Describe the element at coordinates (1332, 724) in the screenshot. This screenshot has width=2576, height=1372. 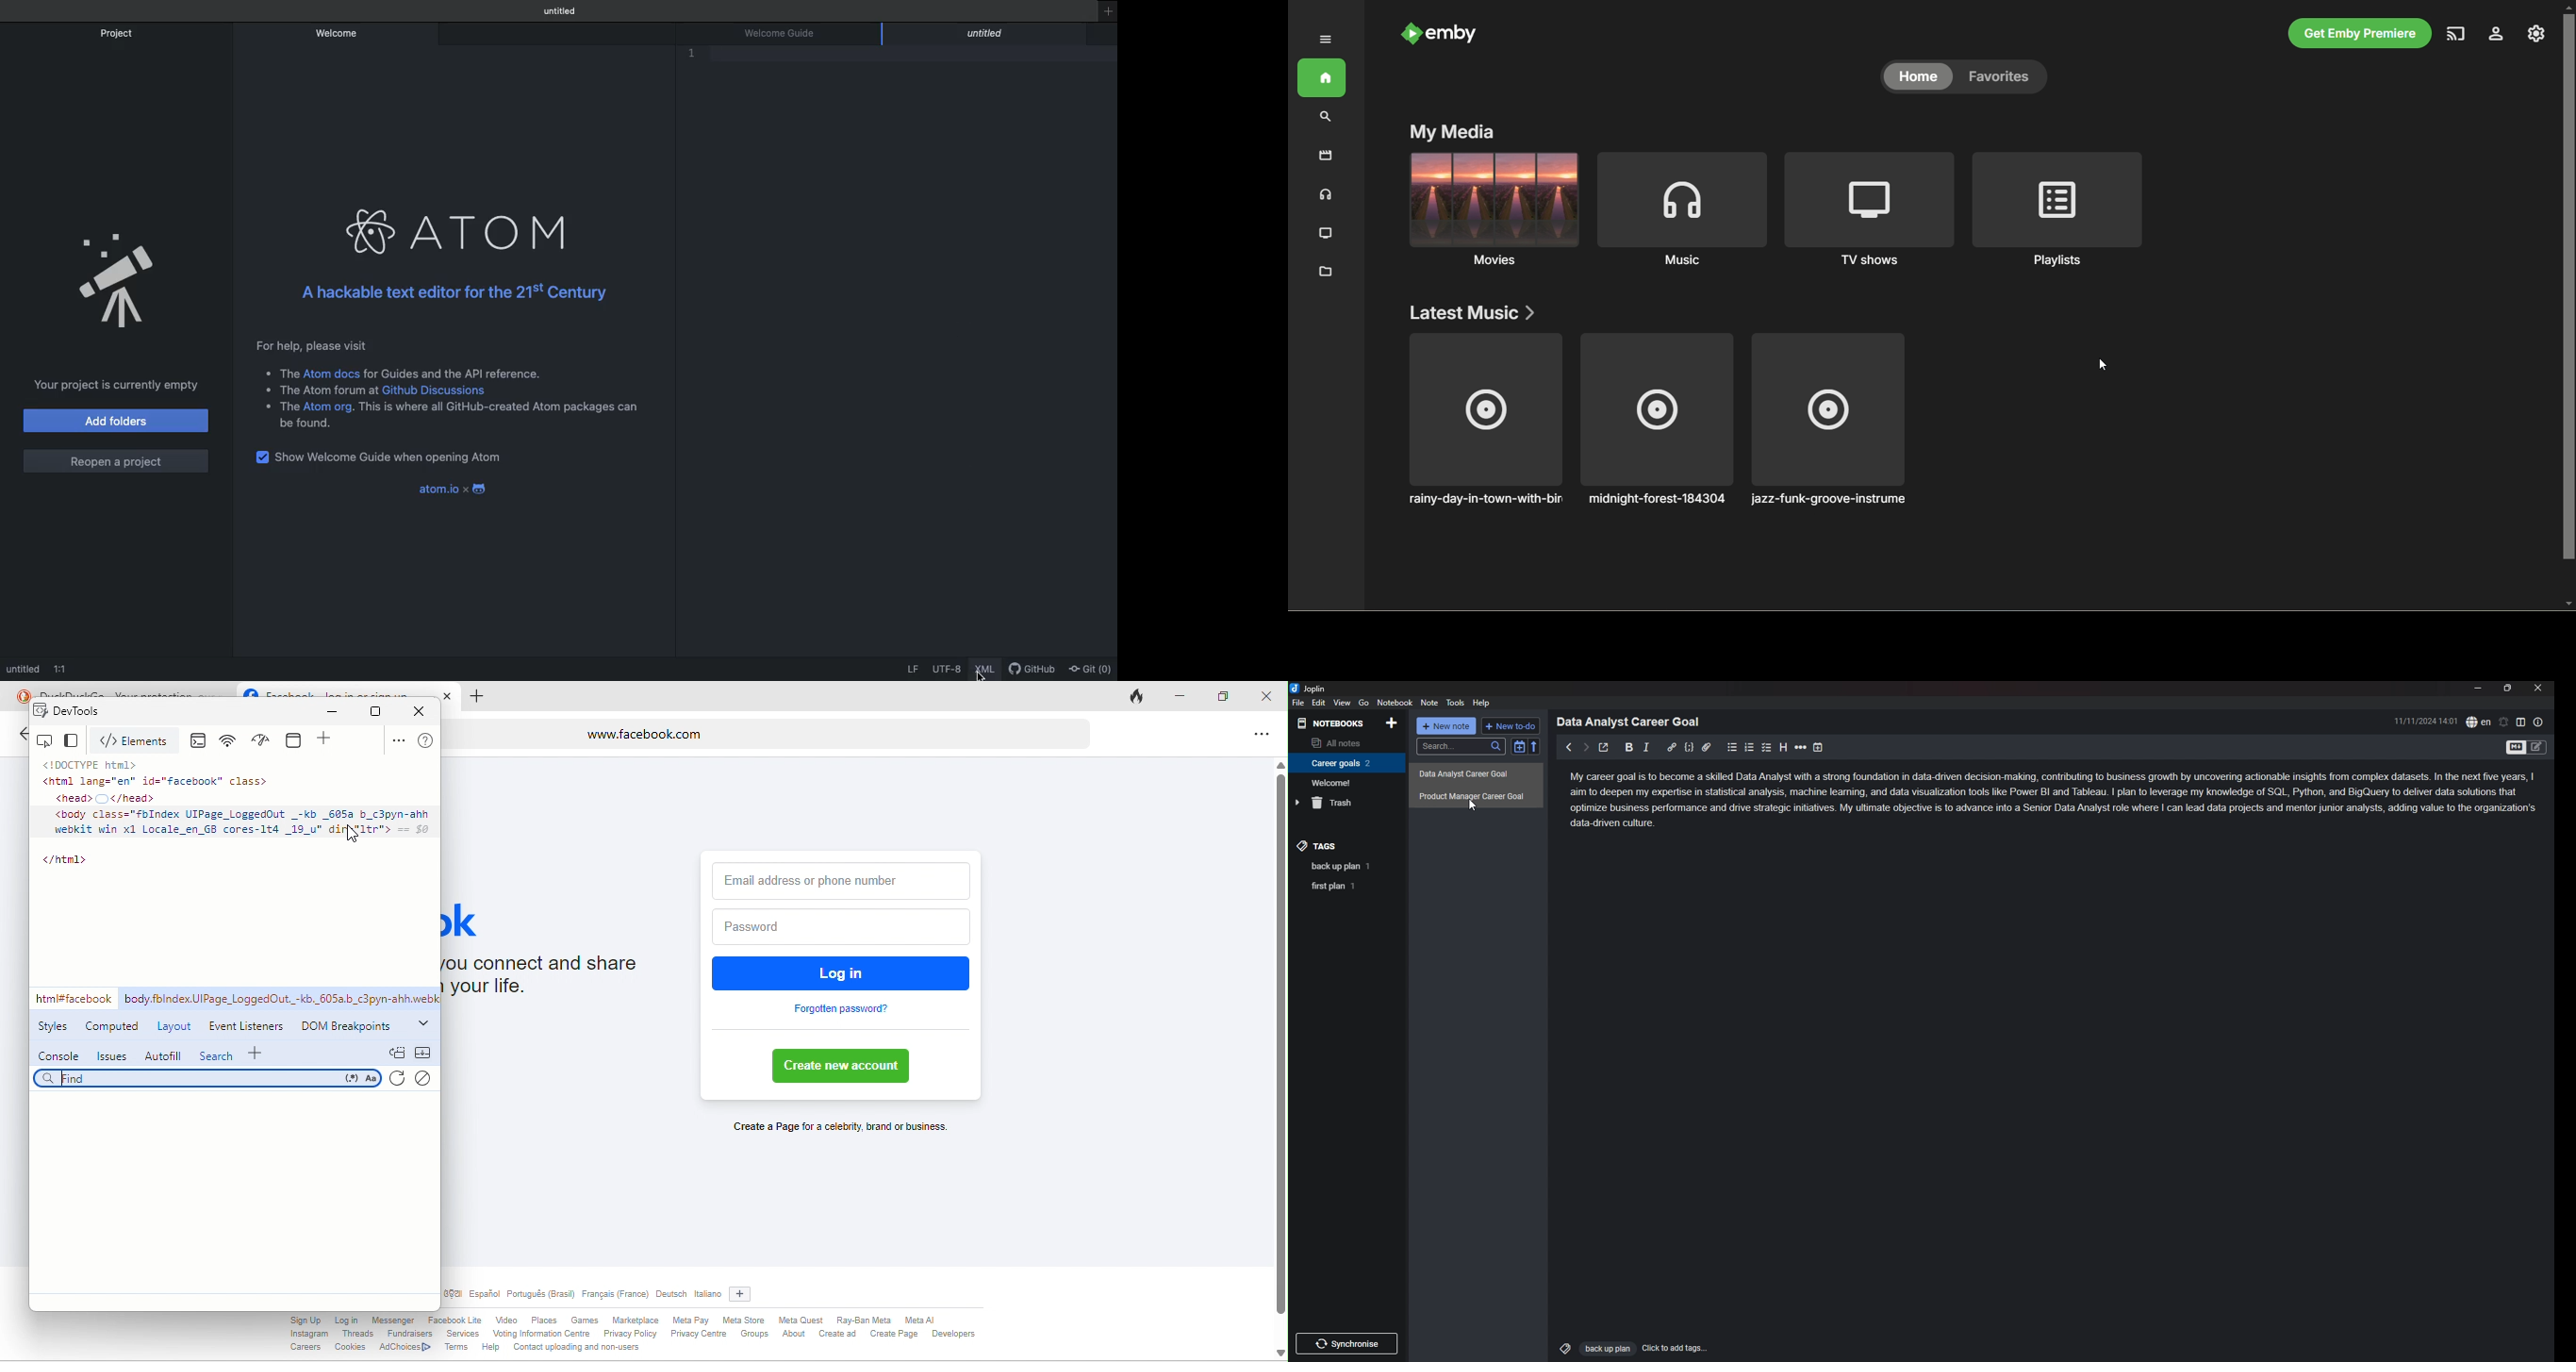
I see `notebooks` at that location.